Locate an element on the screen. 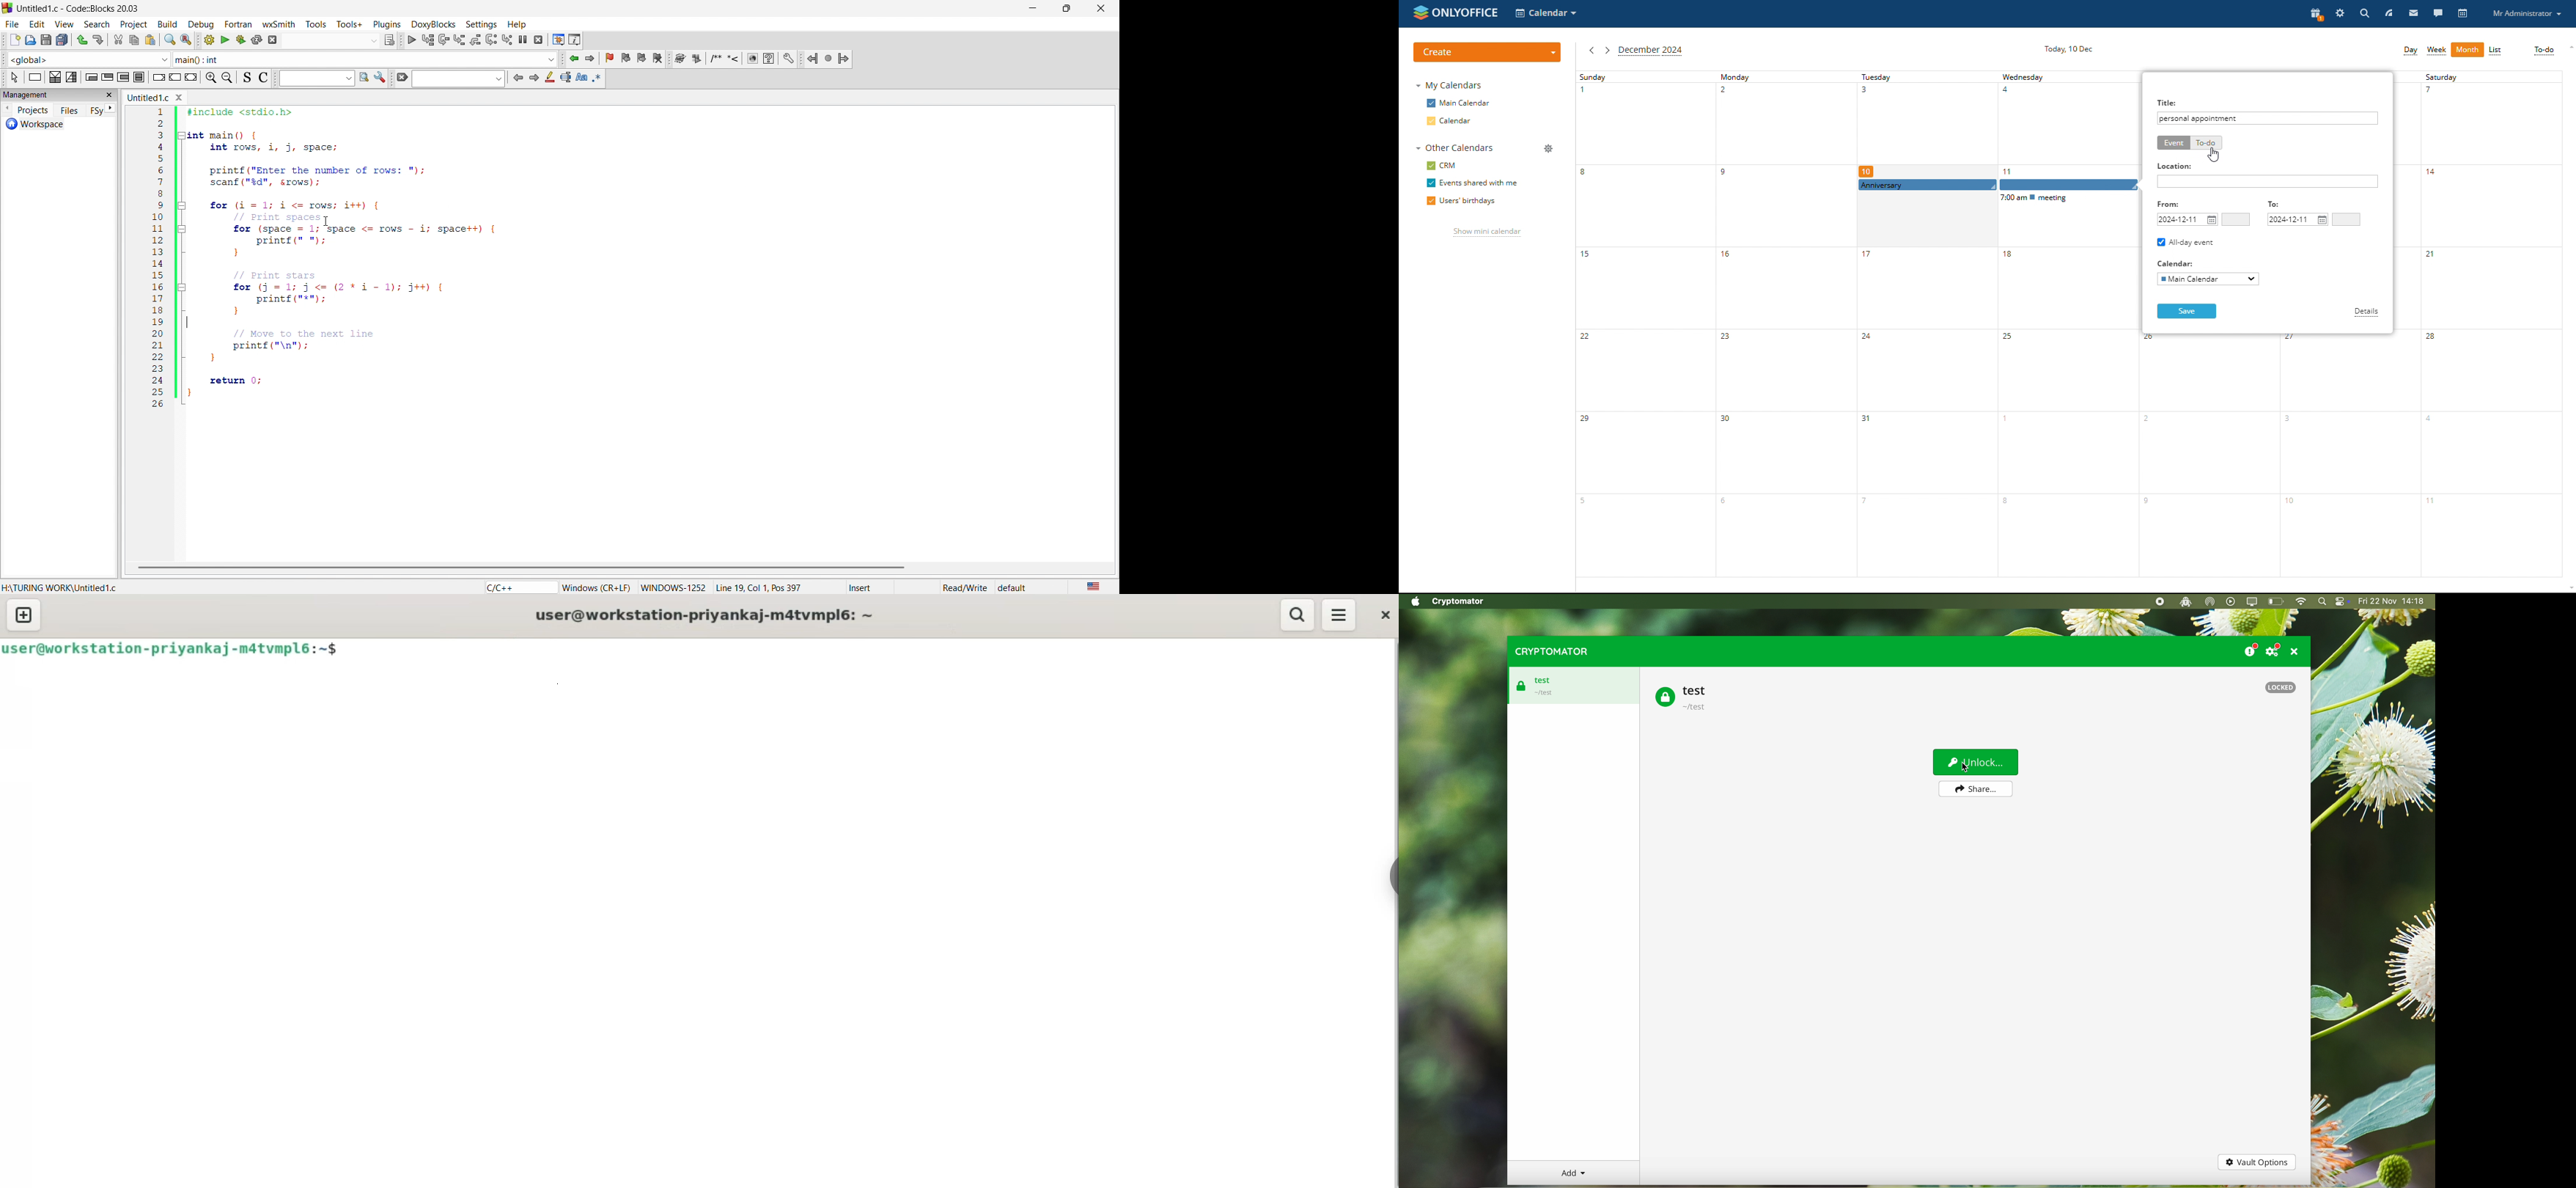  abort is located at coordinates (271, 39).